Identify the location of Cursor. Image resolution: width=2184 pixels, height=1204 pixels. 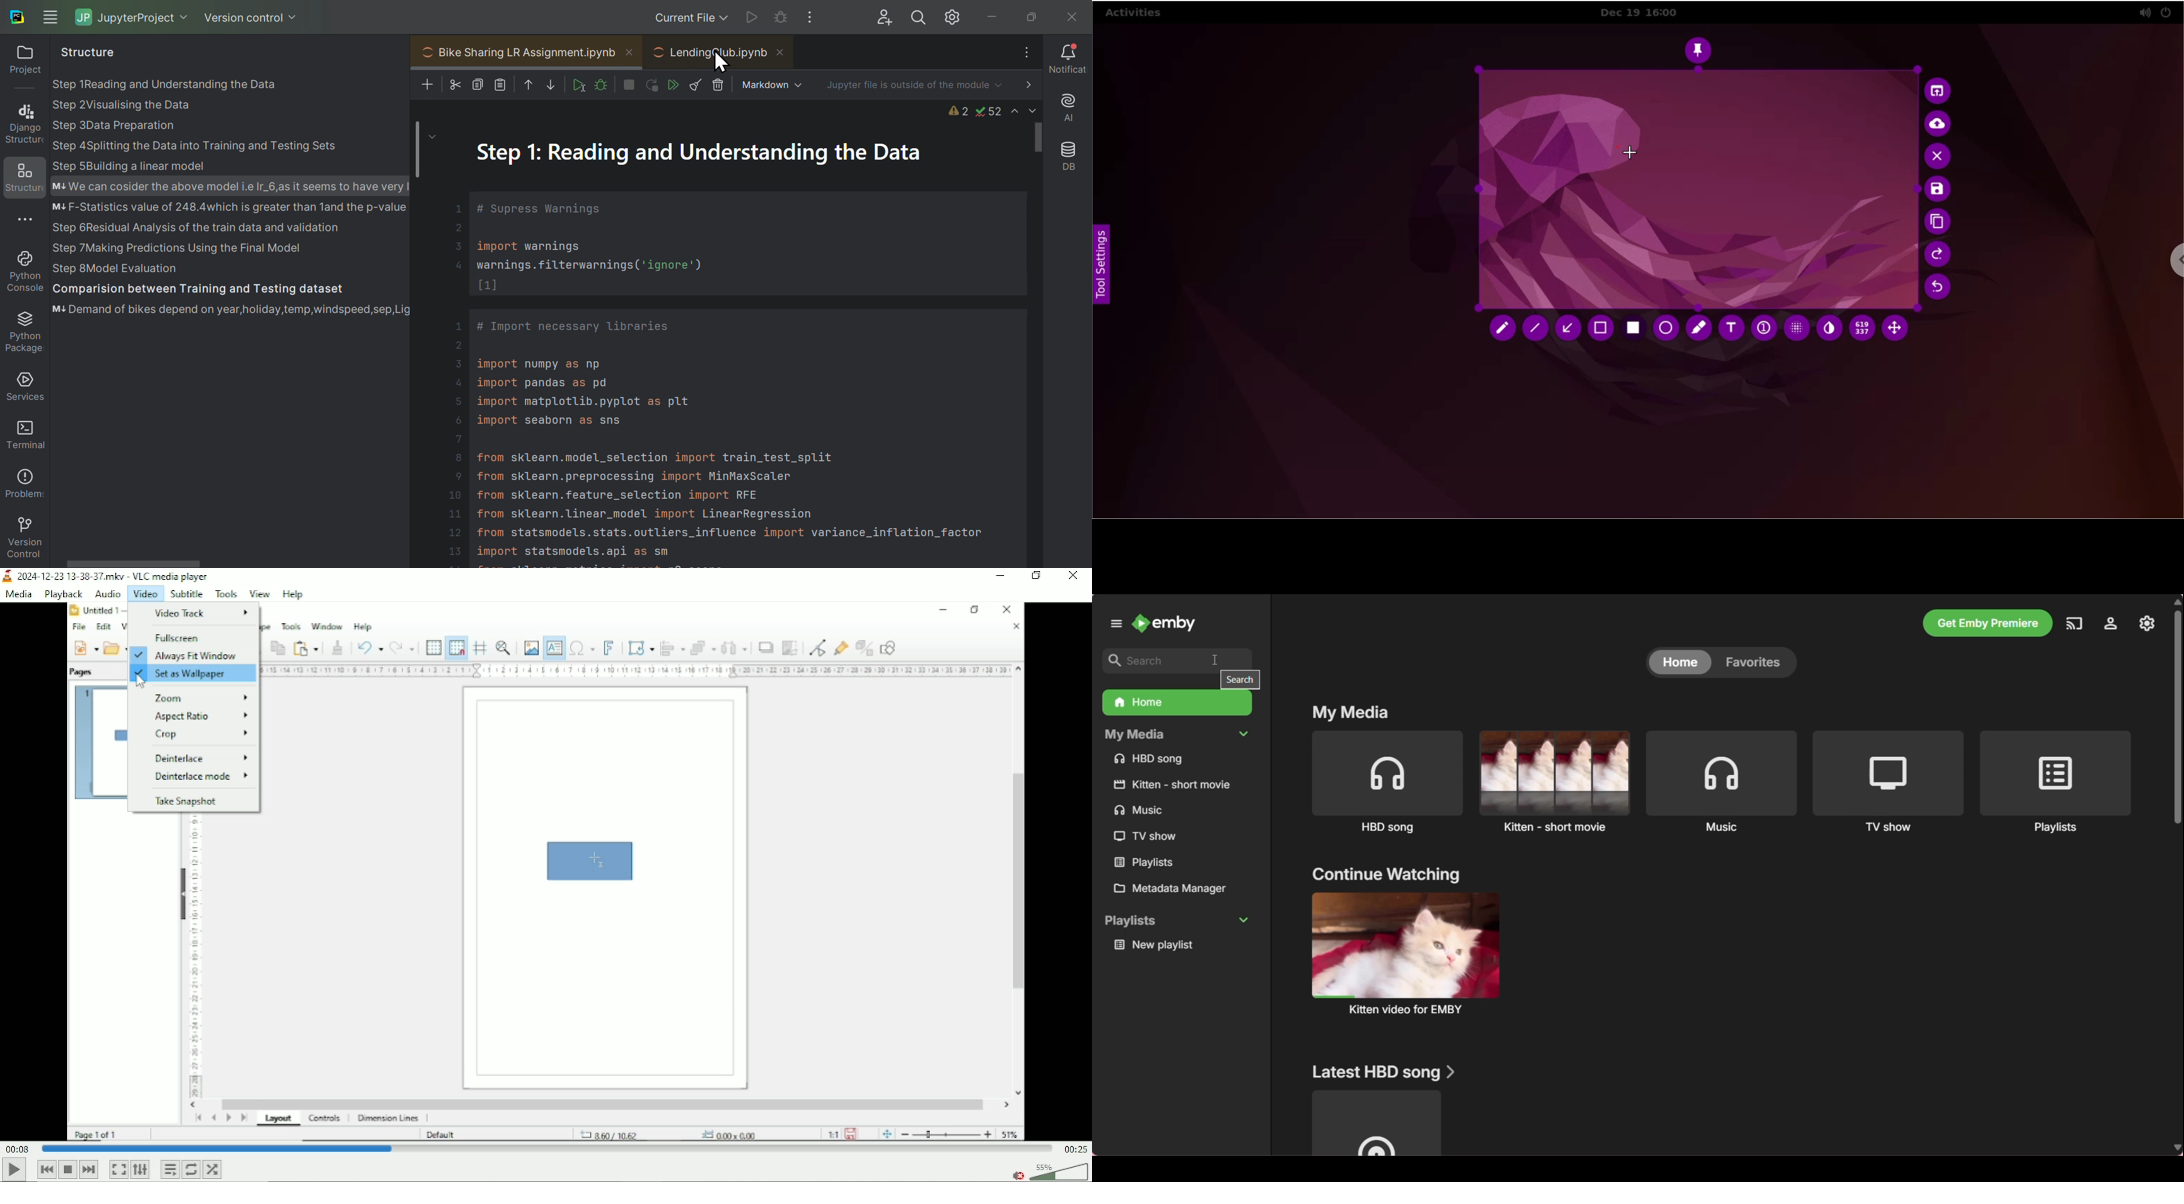
(729, 66).